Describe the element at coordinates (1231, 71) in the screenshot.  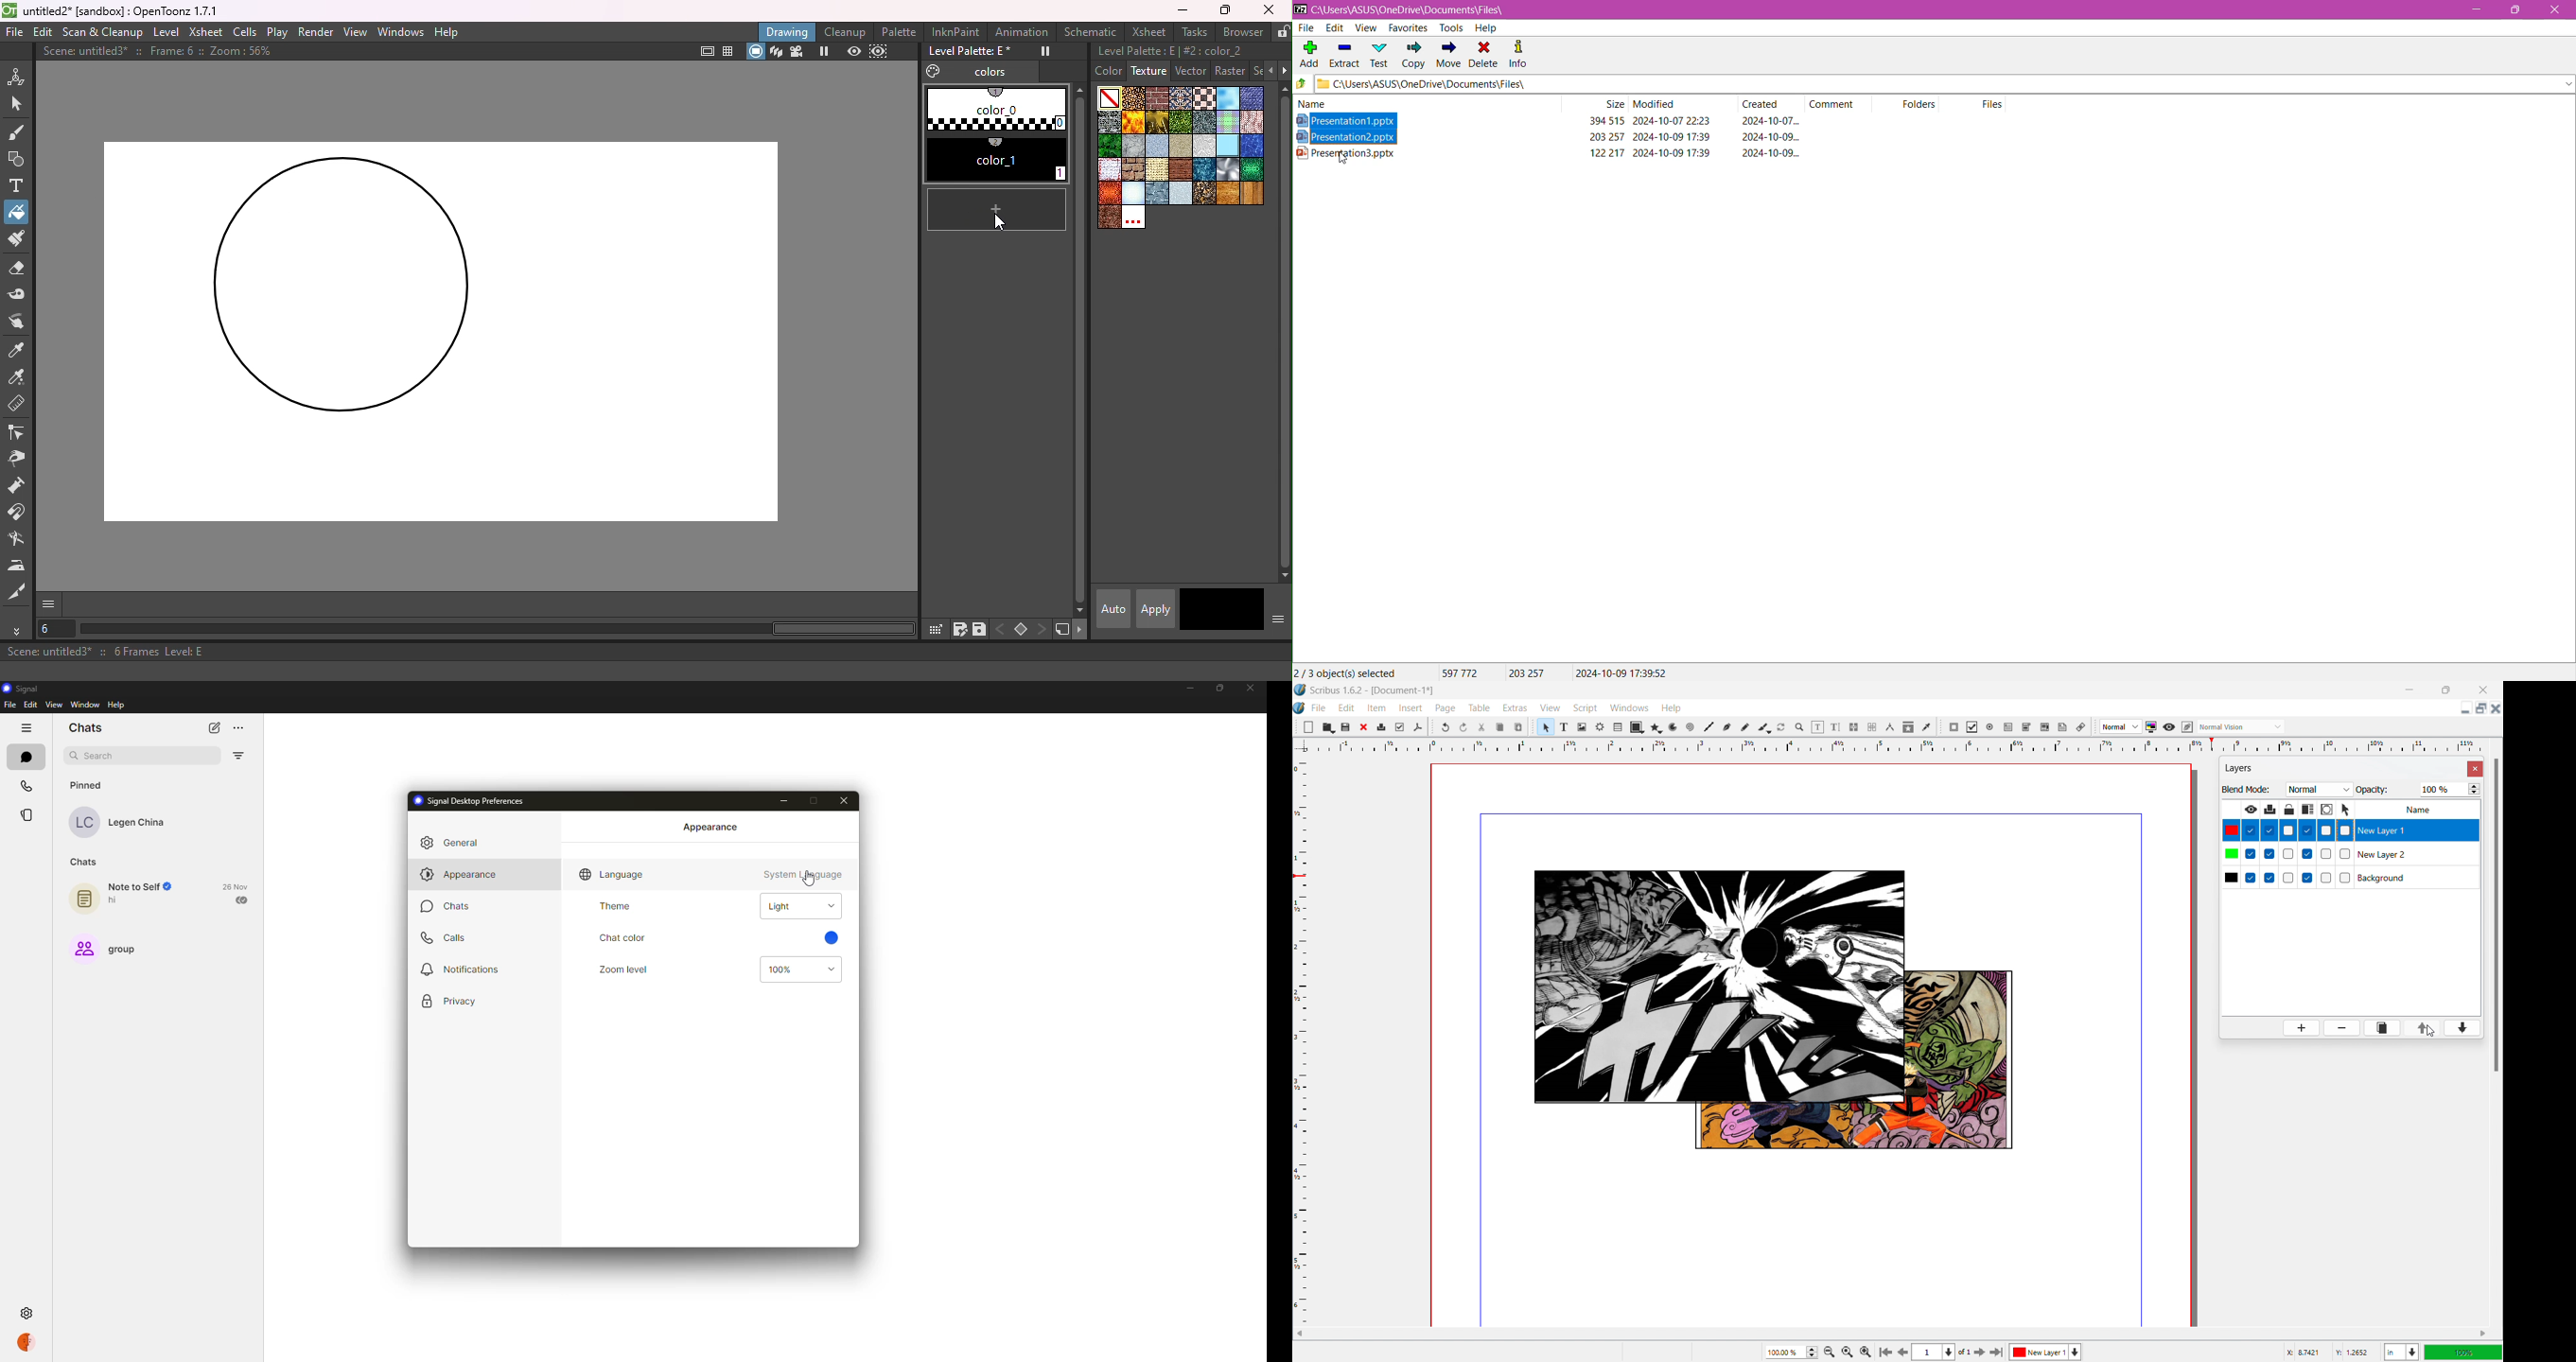
I see `Raster` at that location.